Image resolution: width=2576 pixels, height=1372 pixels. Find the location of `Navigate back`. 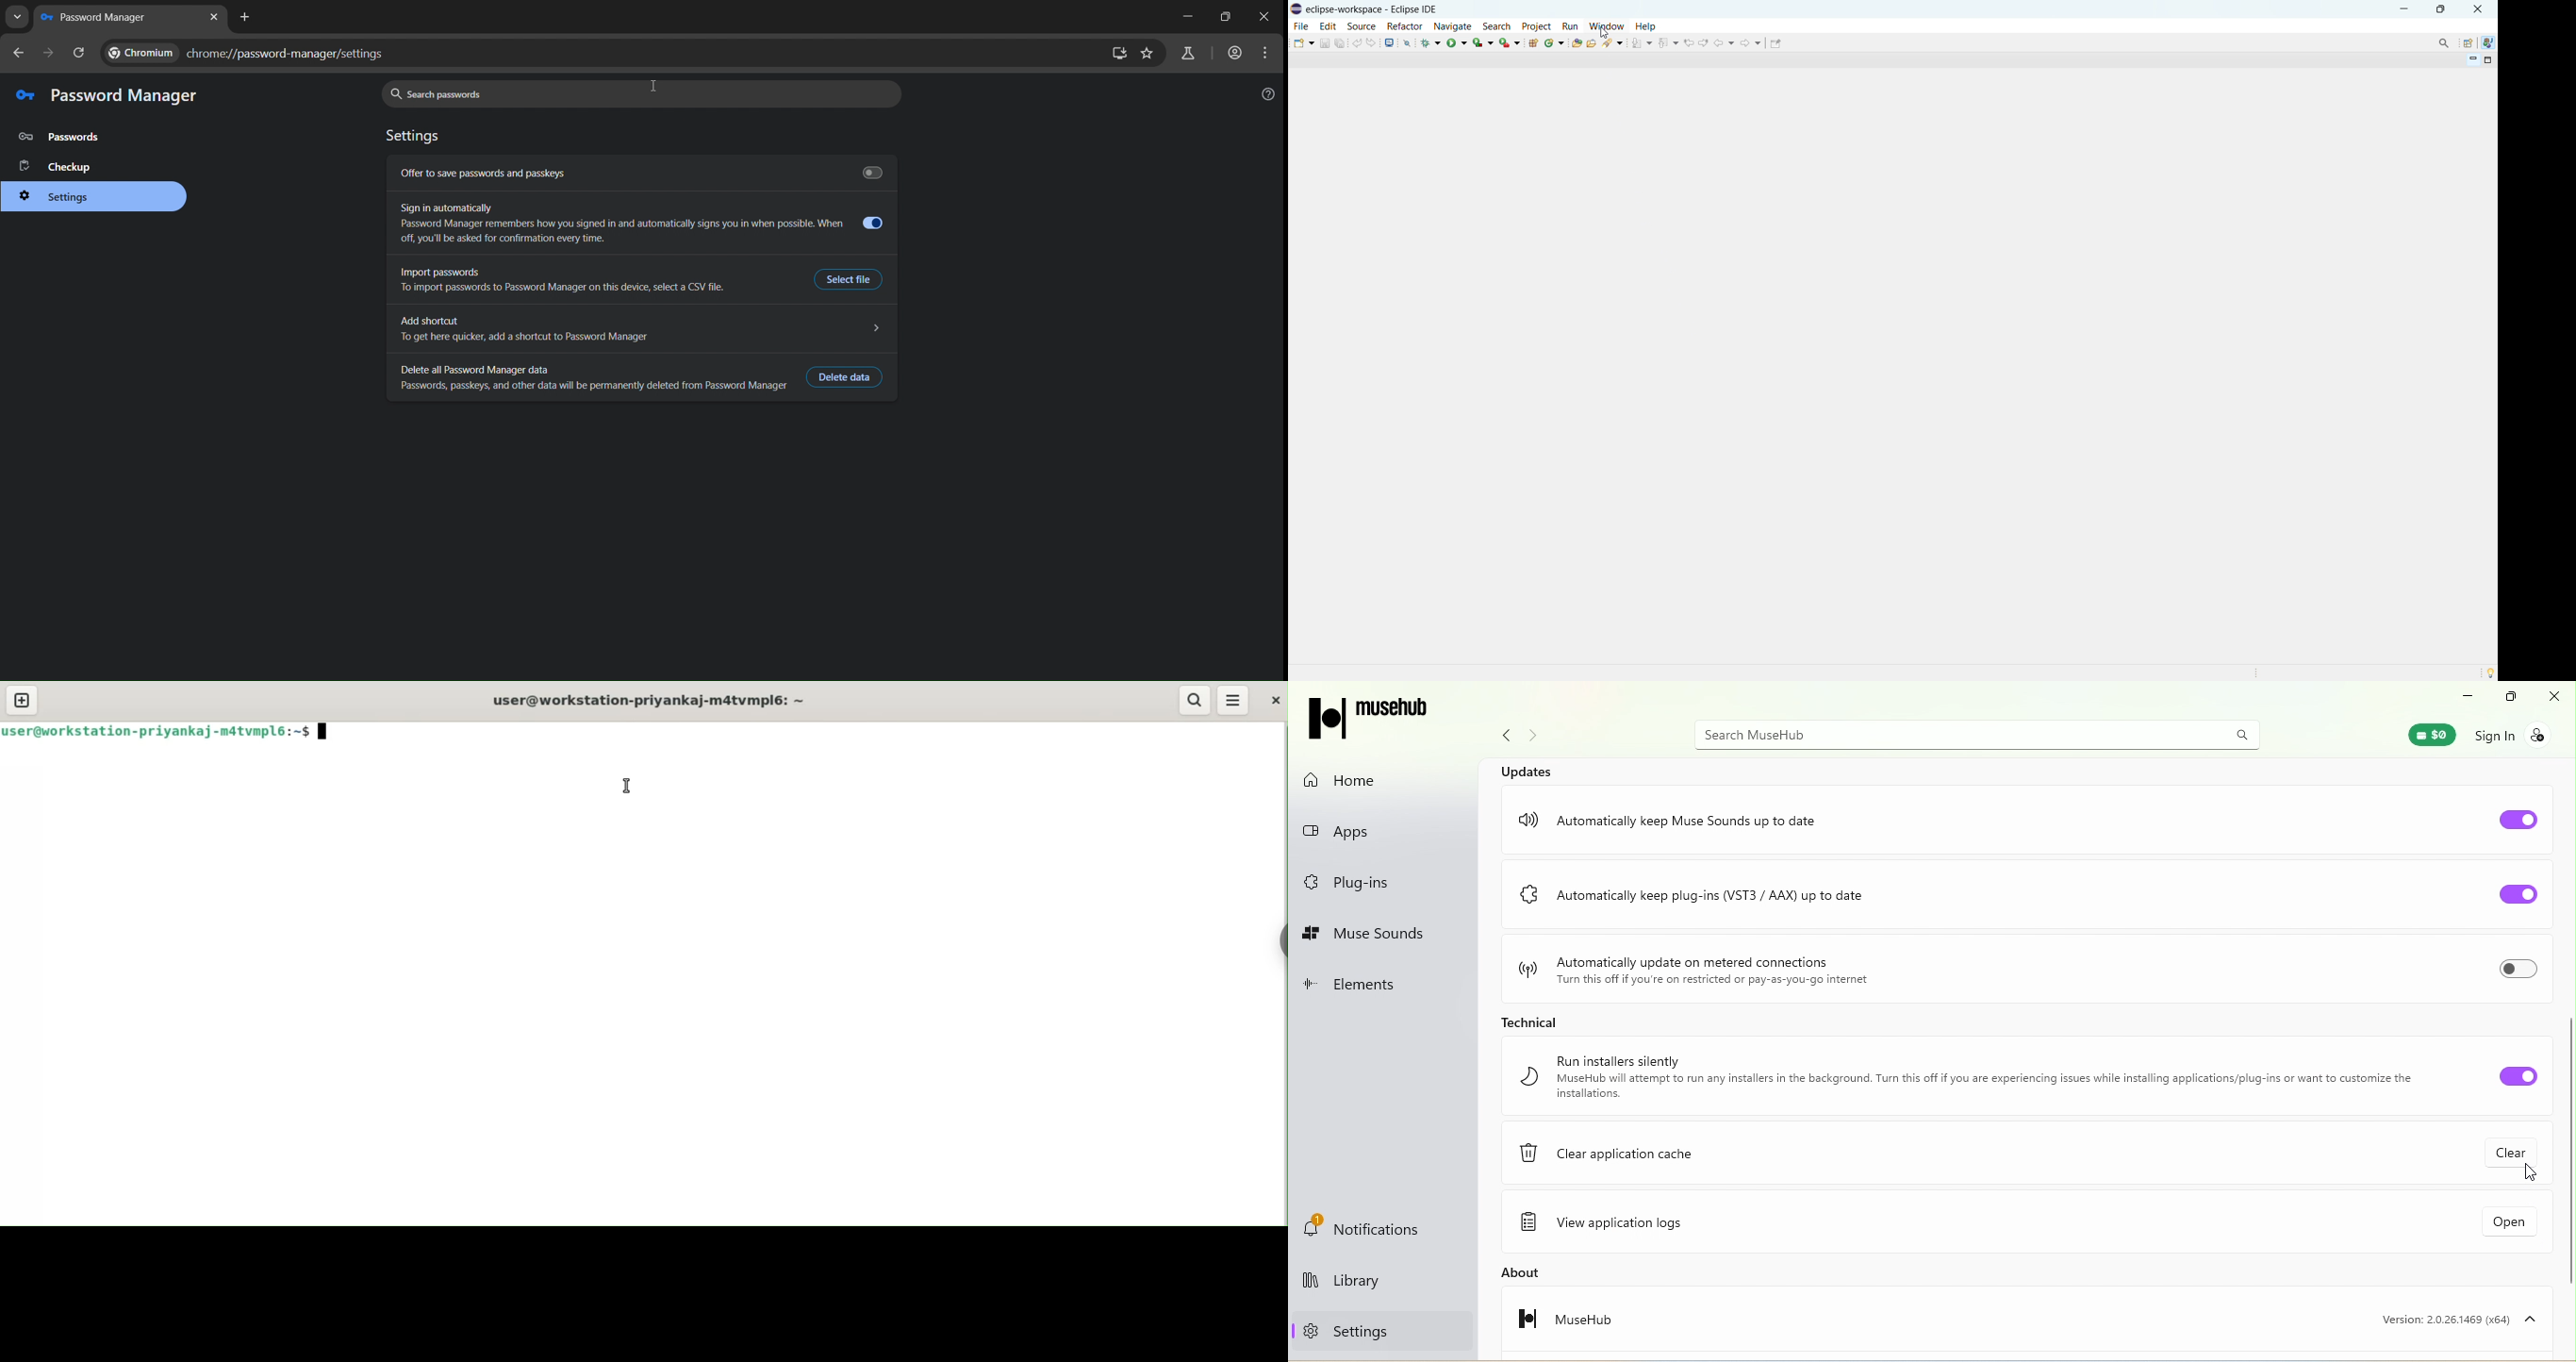

Navigate back is located at coordinates (1501, 739).